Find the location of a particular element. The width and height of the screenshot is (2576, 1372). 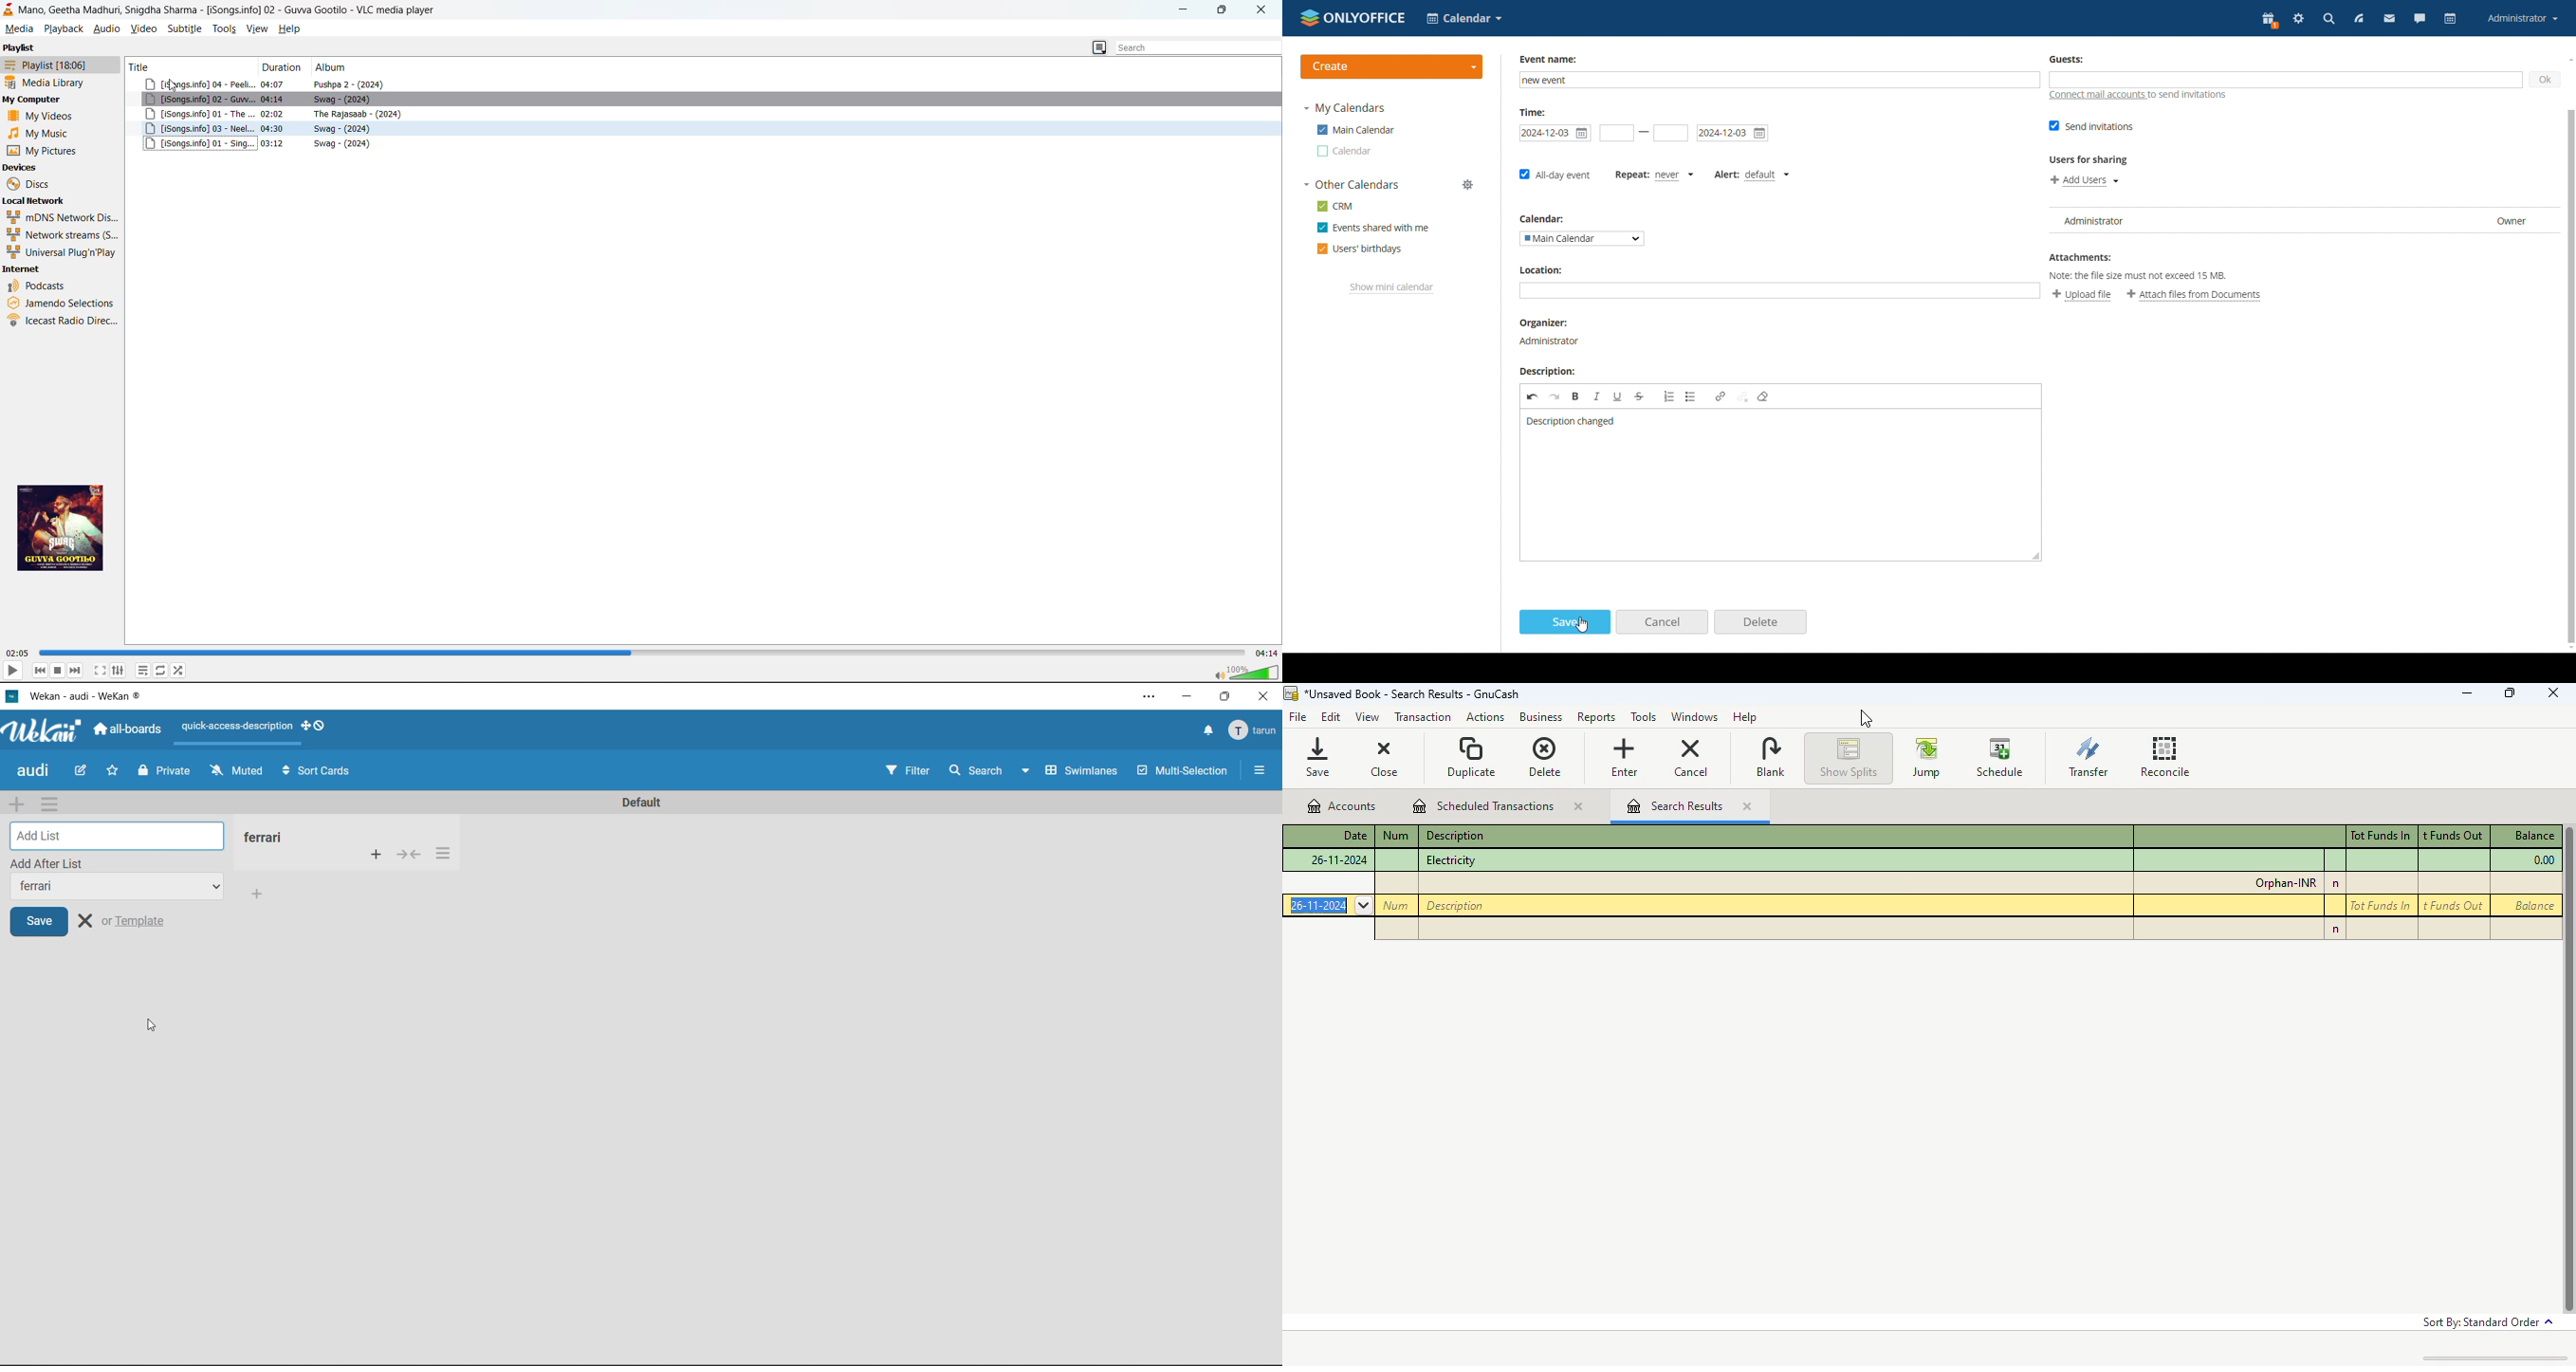

save is located at coordinates (1318, 757).